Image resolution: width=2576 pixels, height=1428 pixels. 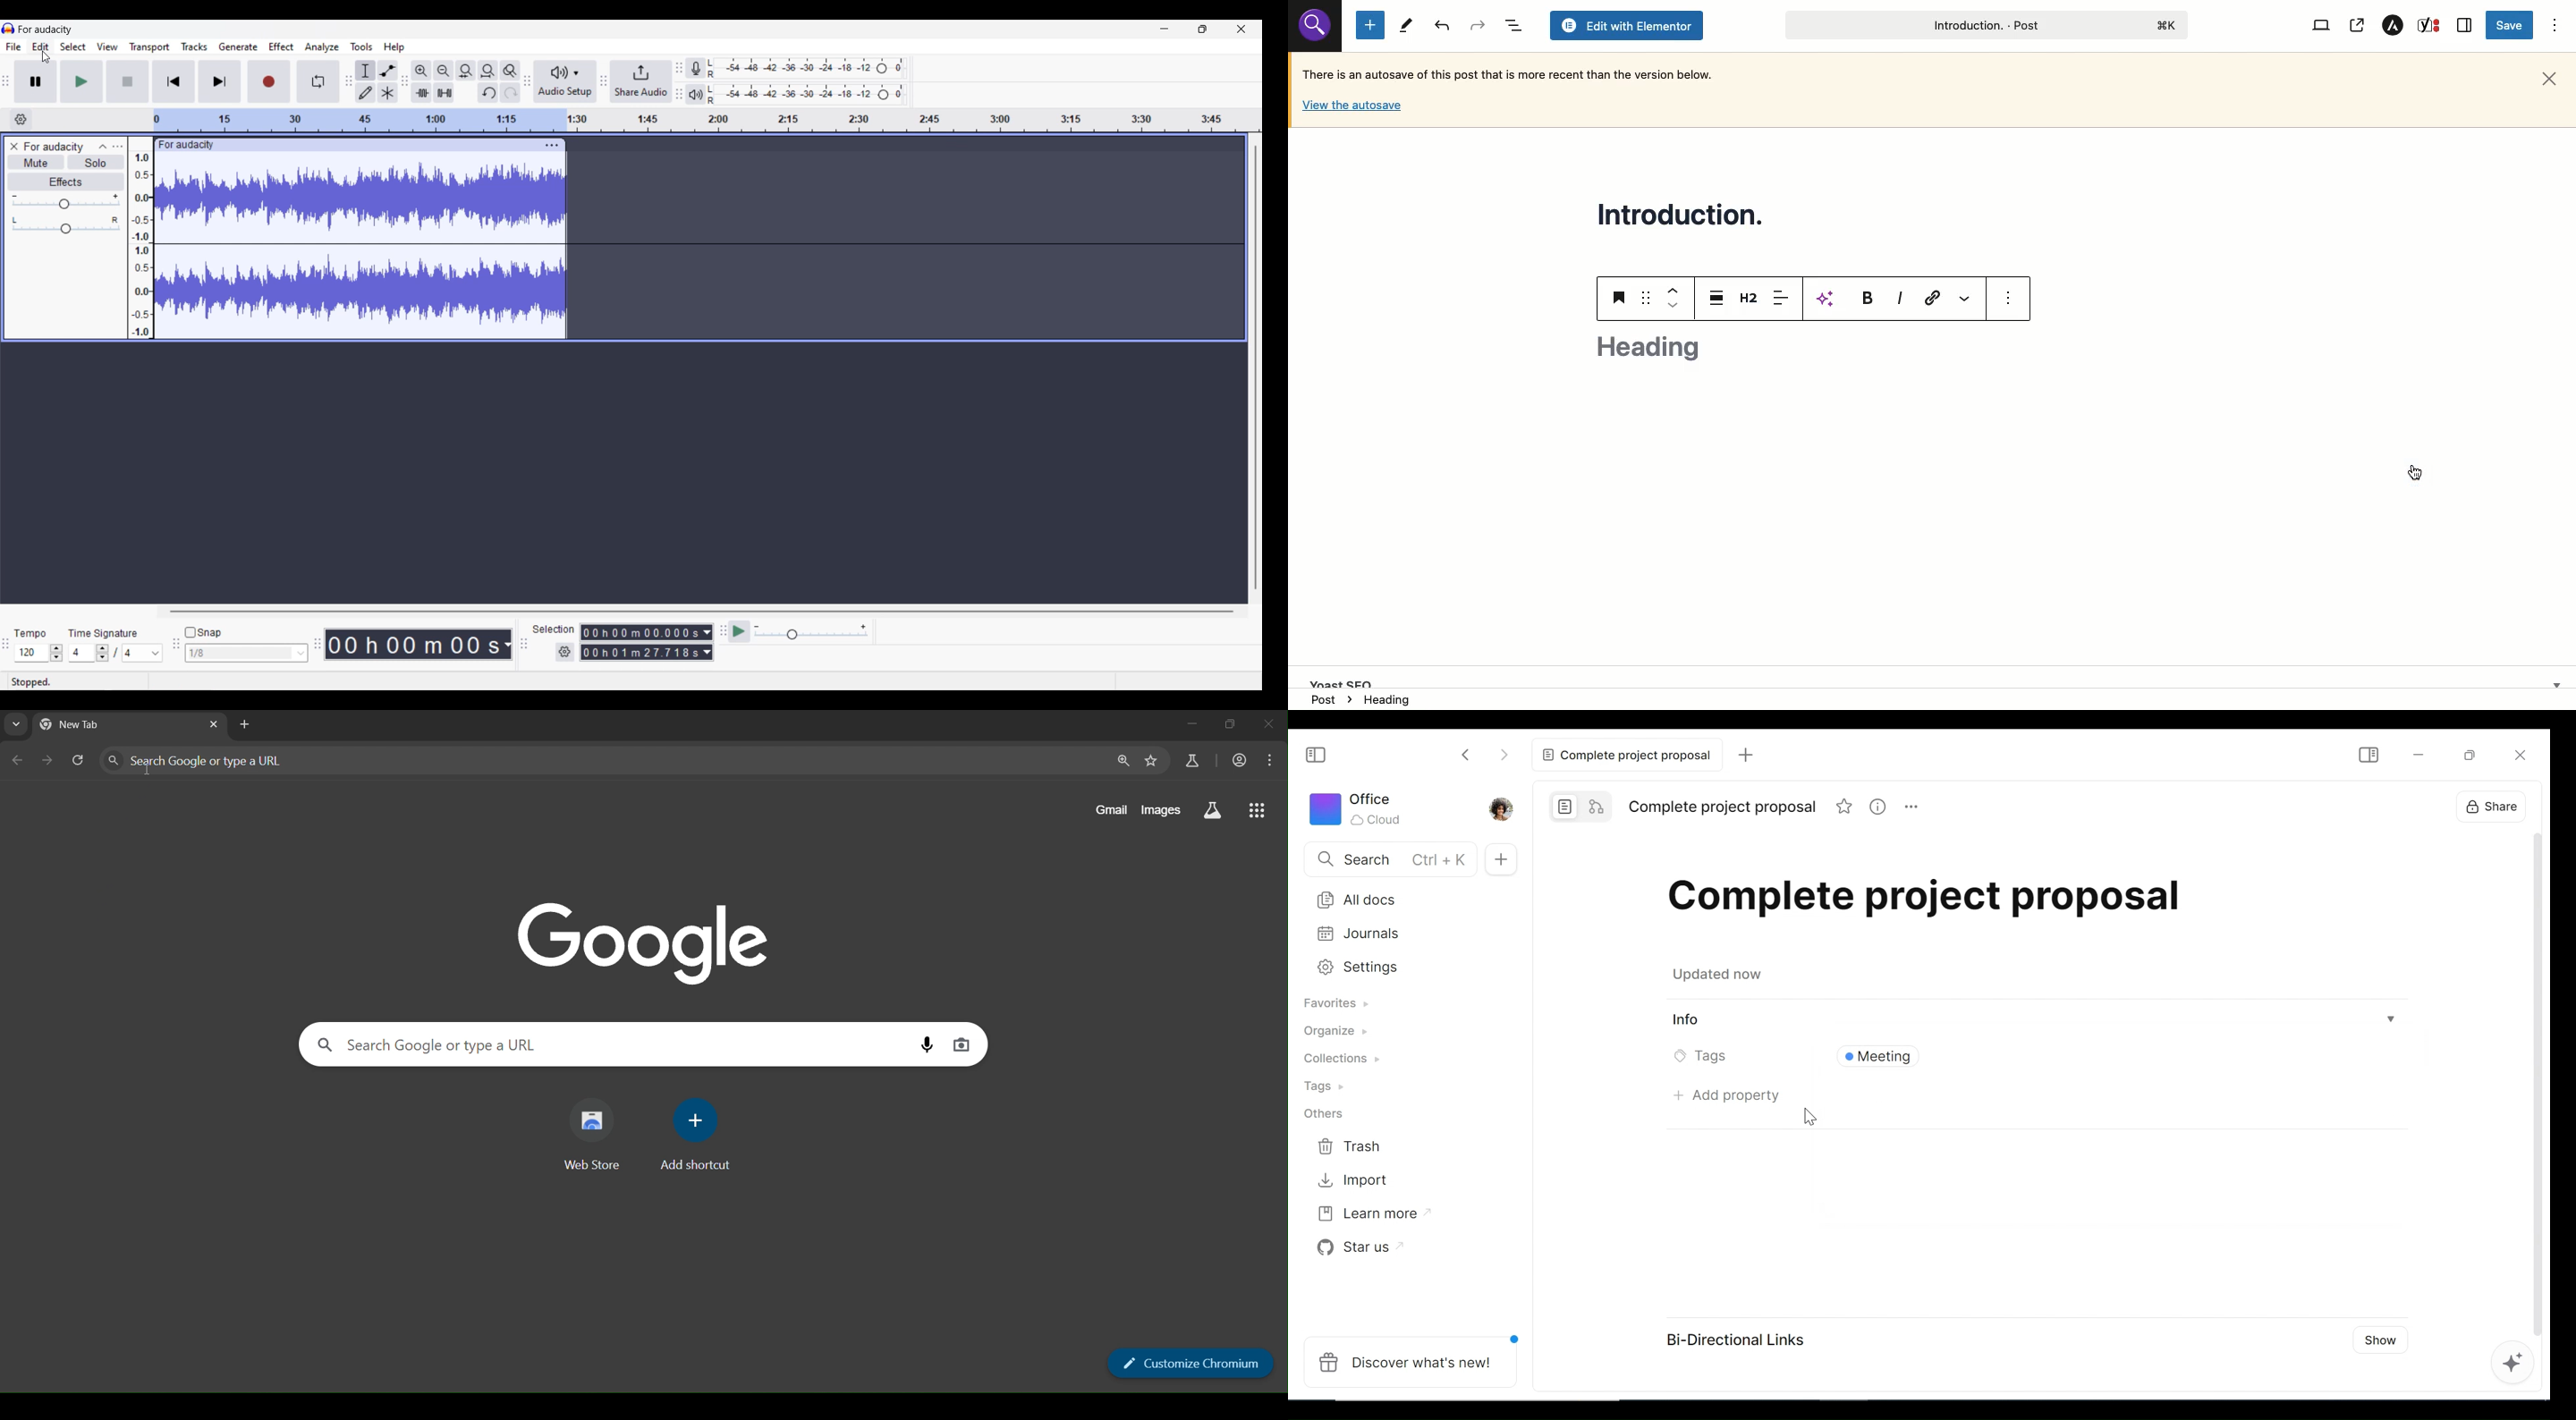 I want to click on close, so click(x=1269, y=725).